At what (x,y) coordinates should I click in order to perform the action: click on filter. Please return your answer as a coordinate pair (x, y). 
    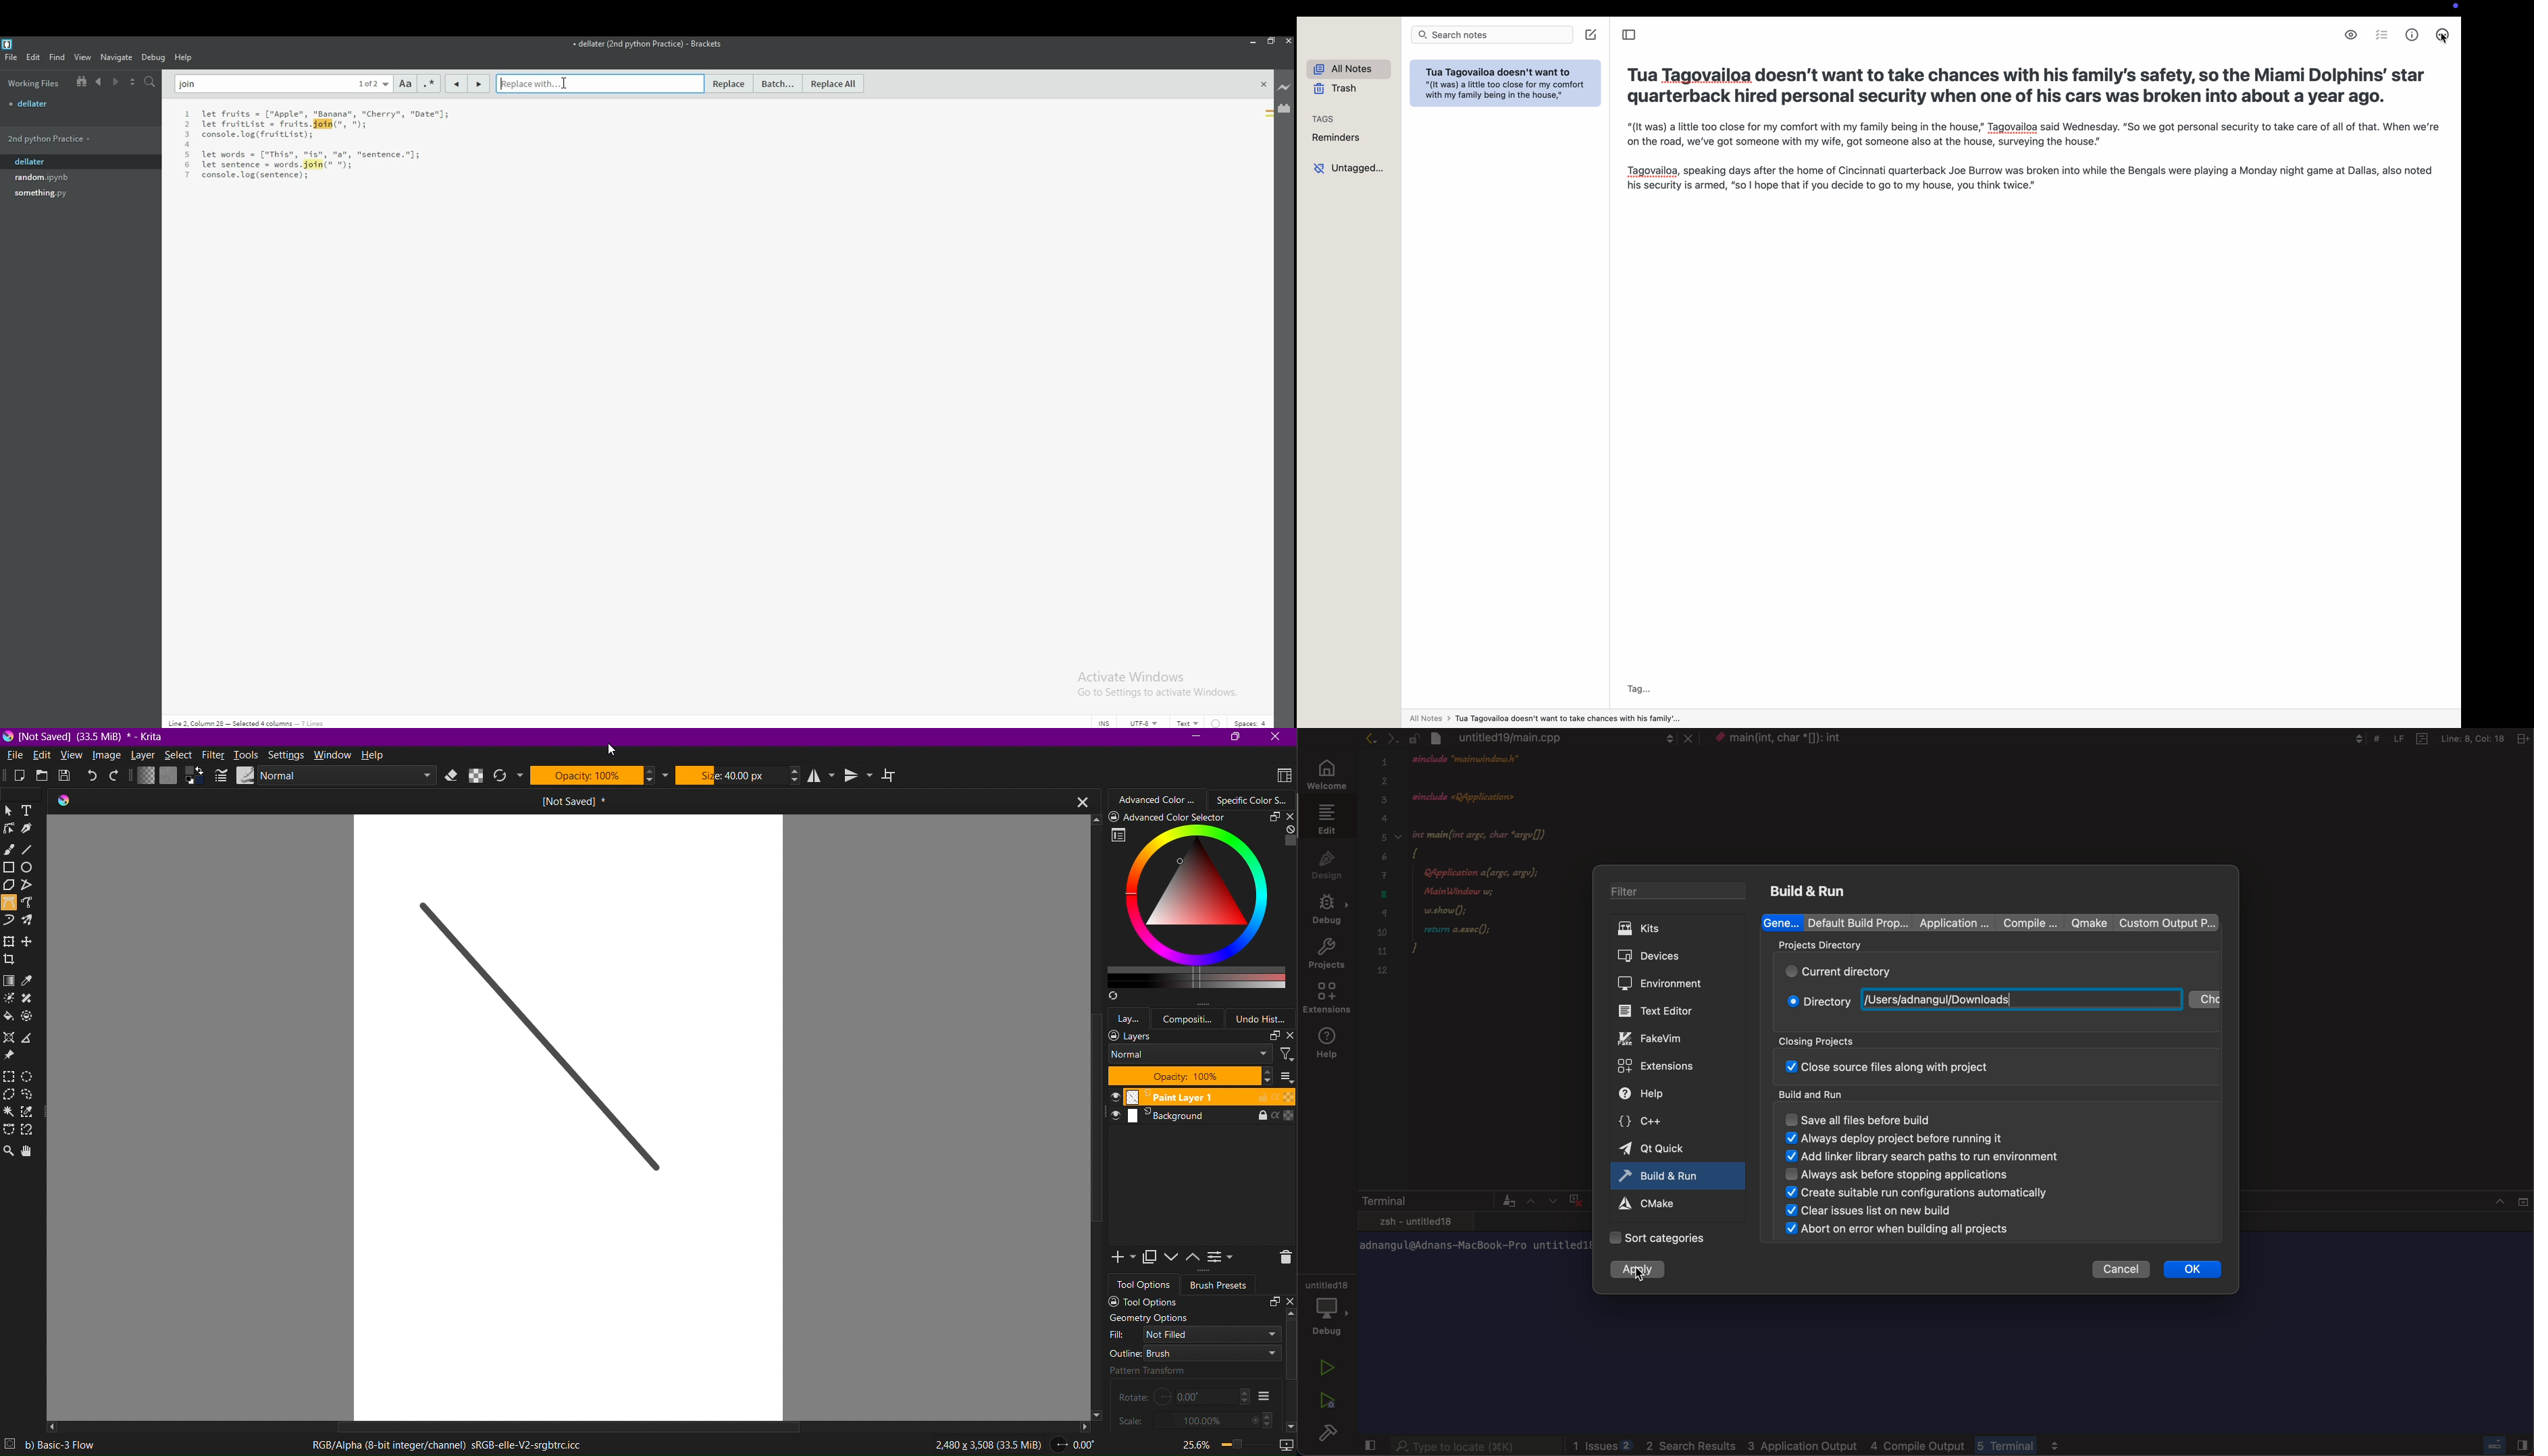
    Looking at the image, I should click on (1679, 893).